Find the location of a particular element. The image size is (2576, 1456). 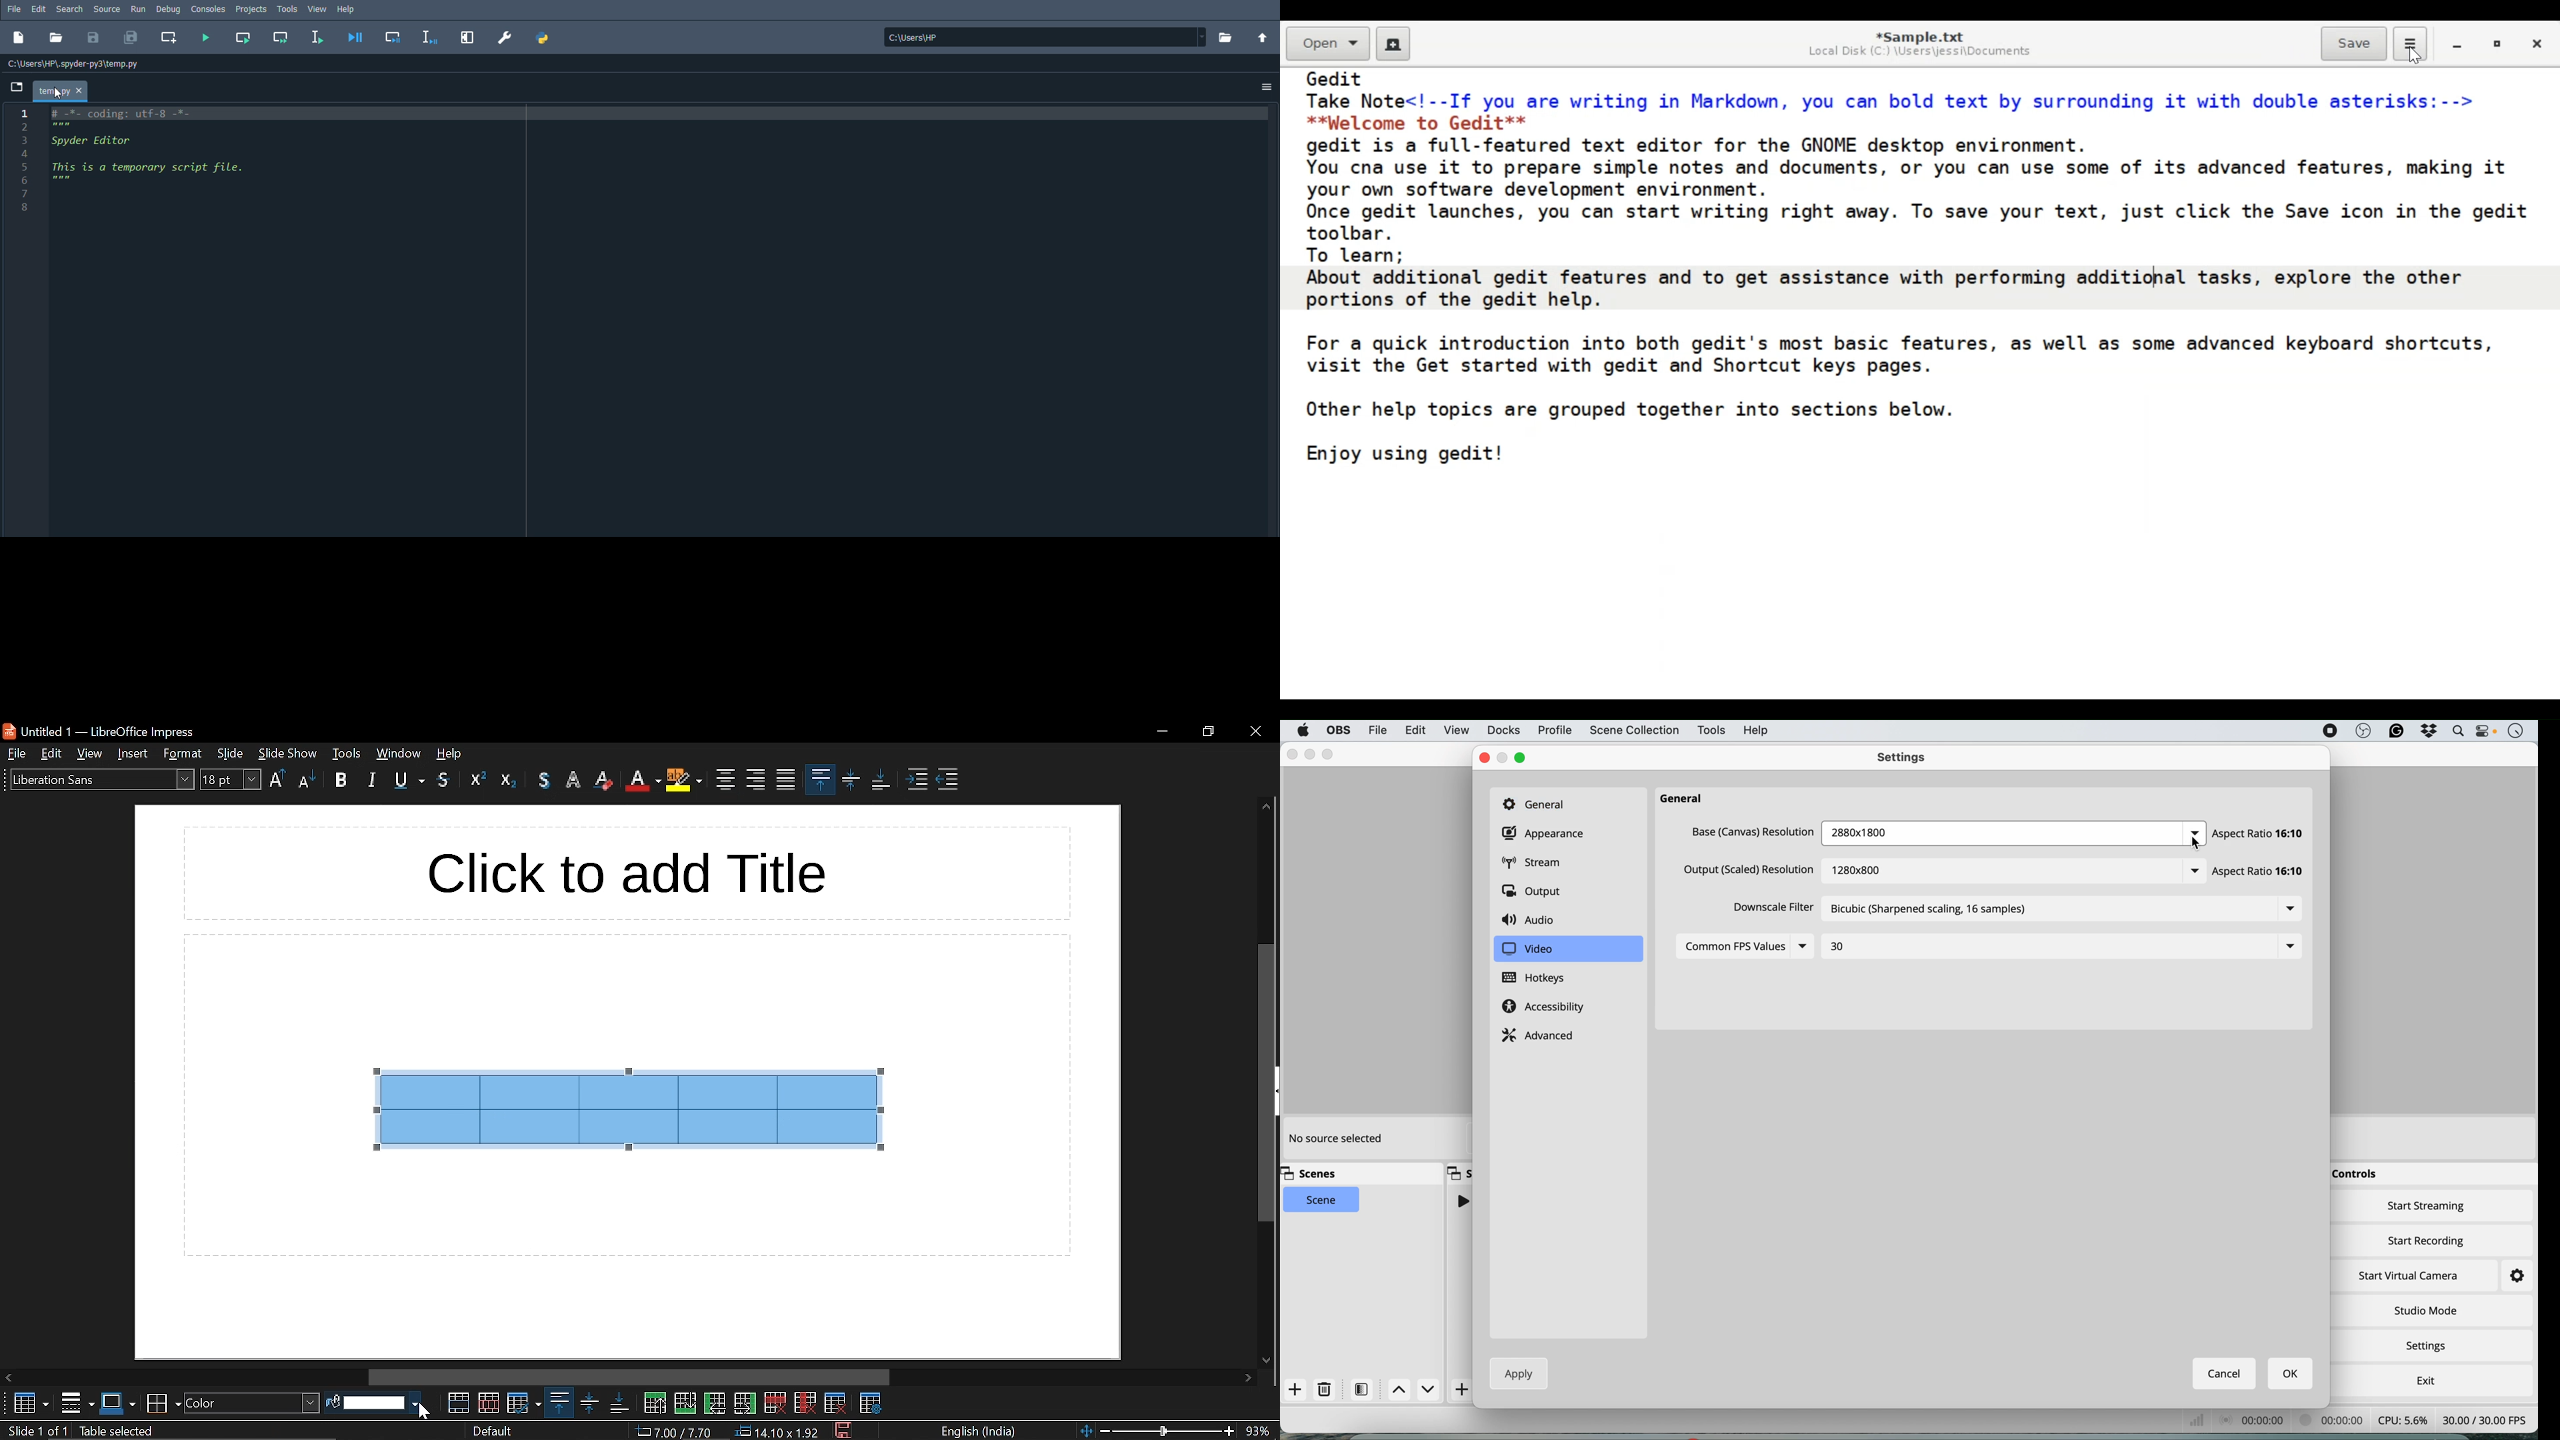

studio mode is located at coordinates (2426, 1310).